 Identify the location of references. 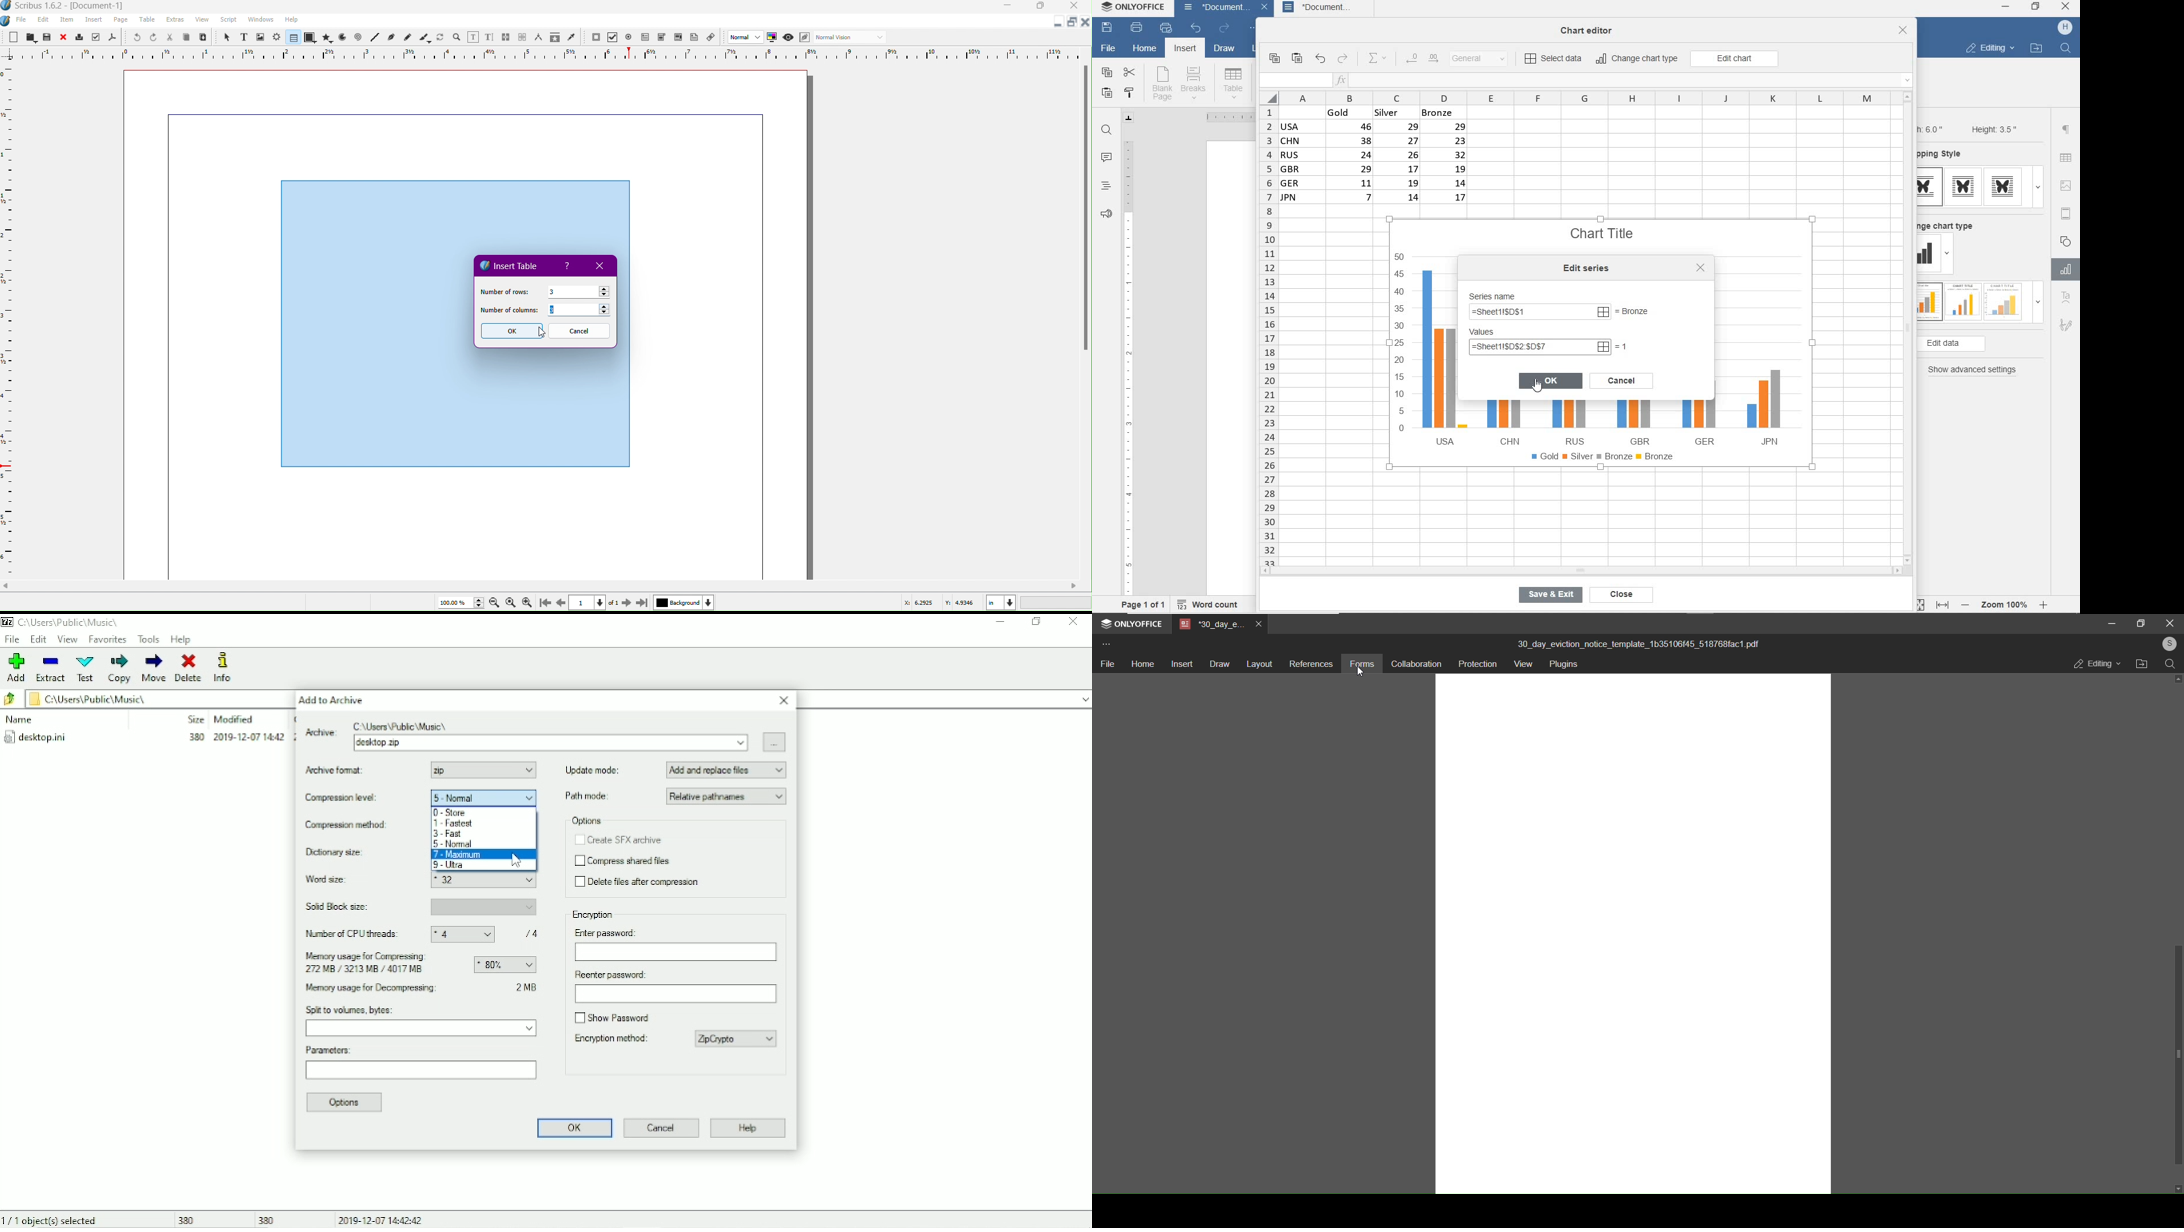
(1309, 663).